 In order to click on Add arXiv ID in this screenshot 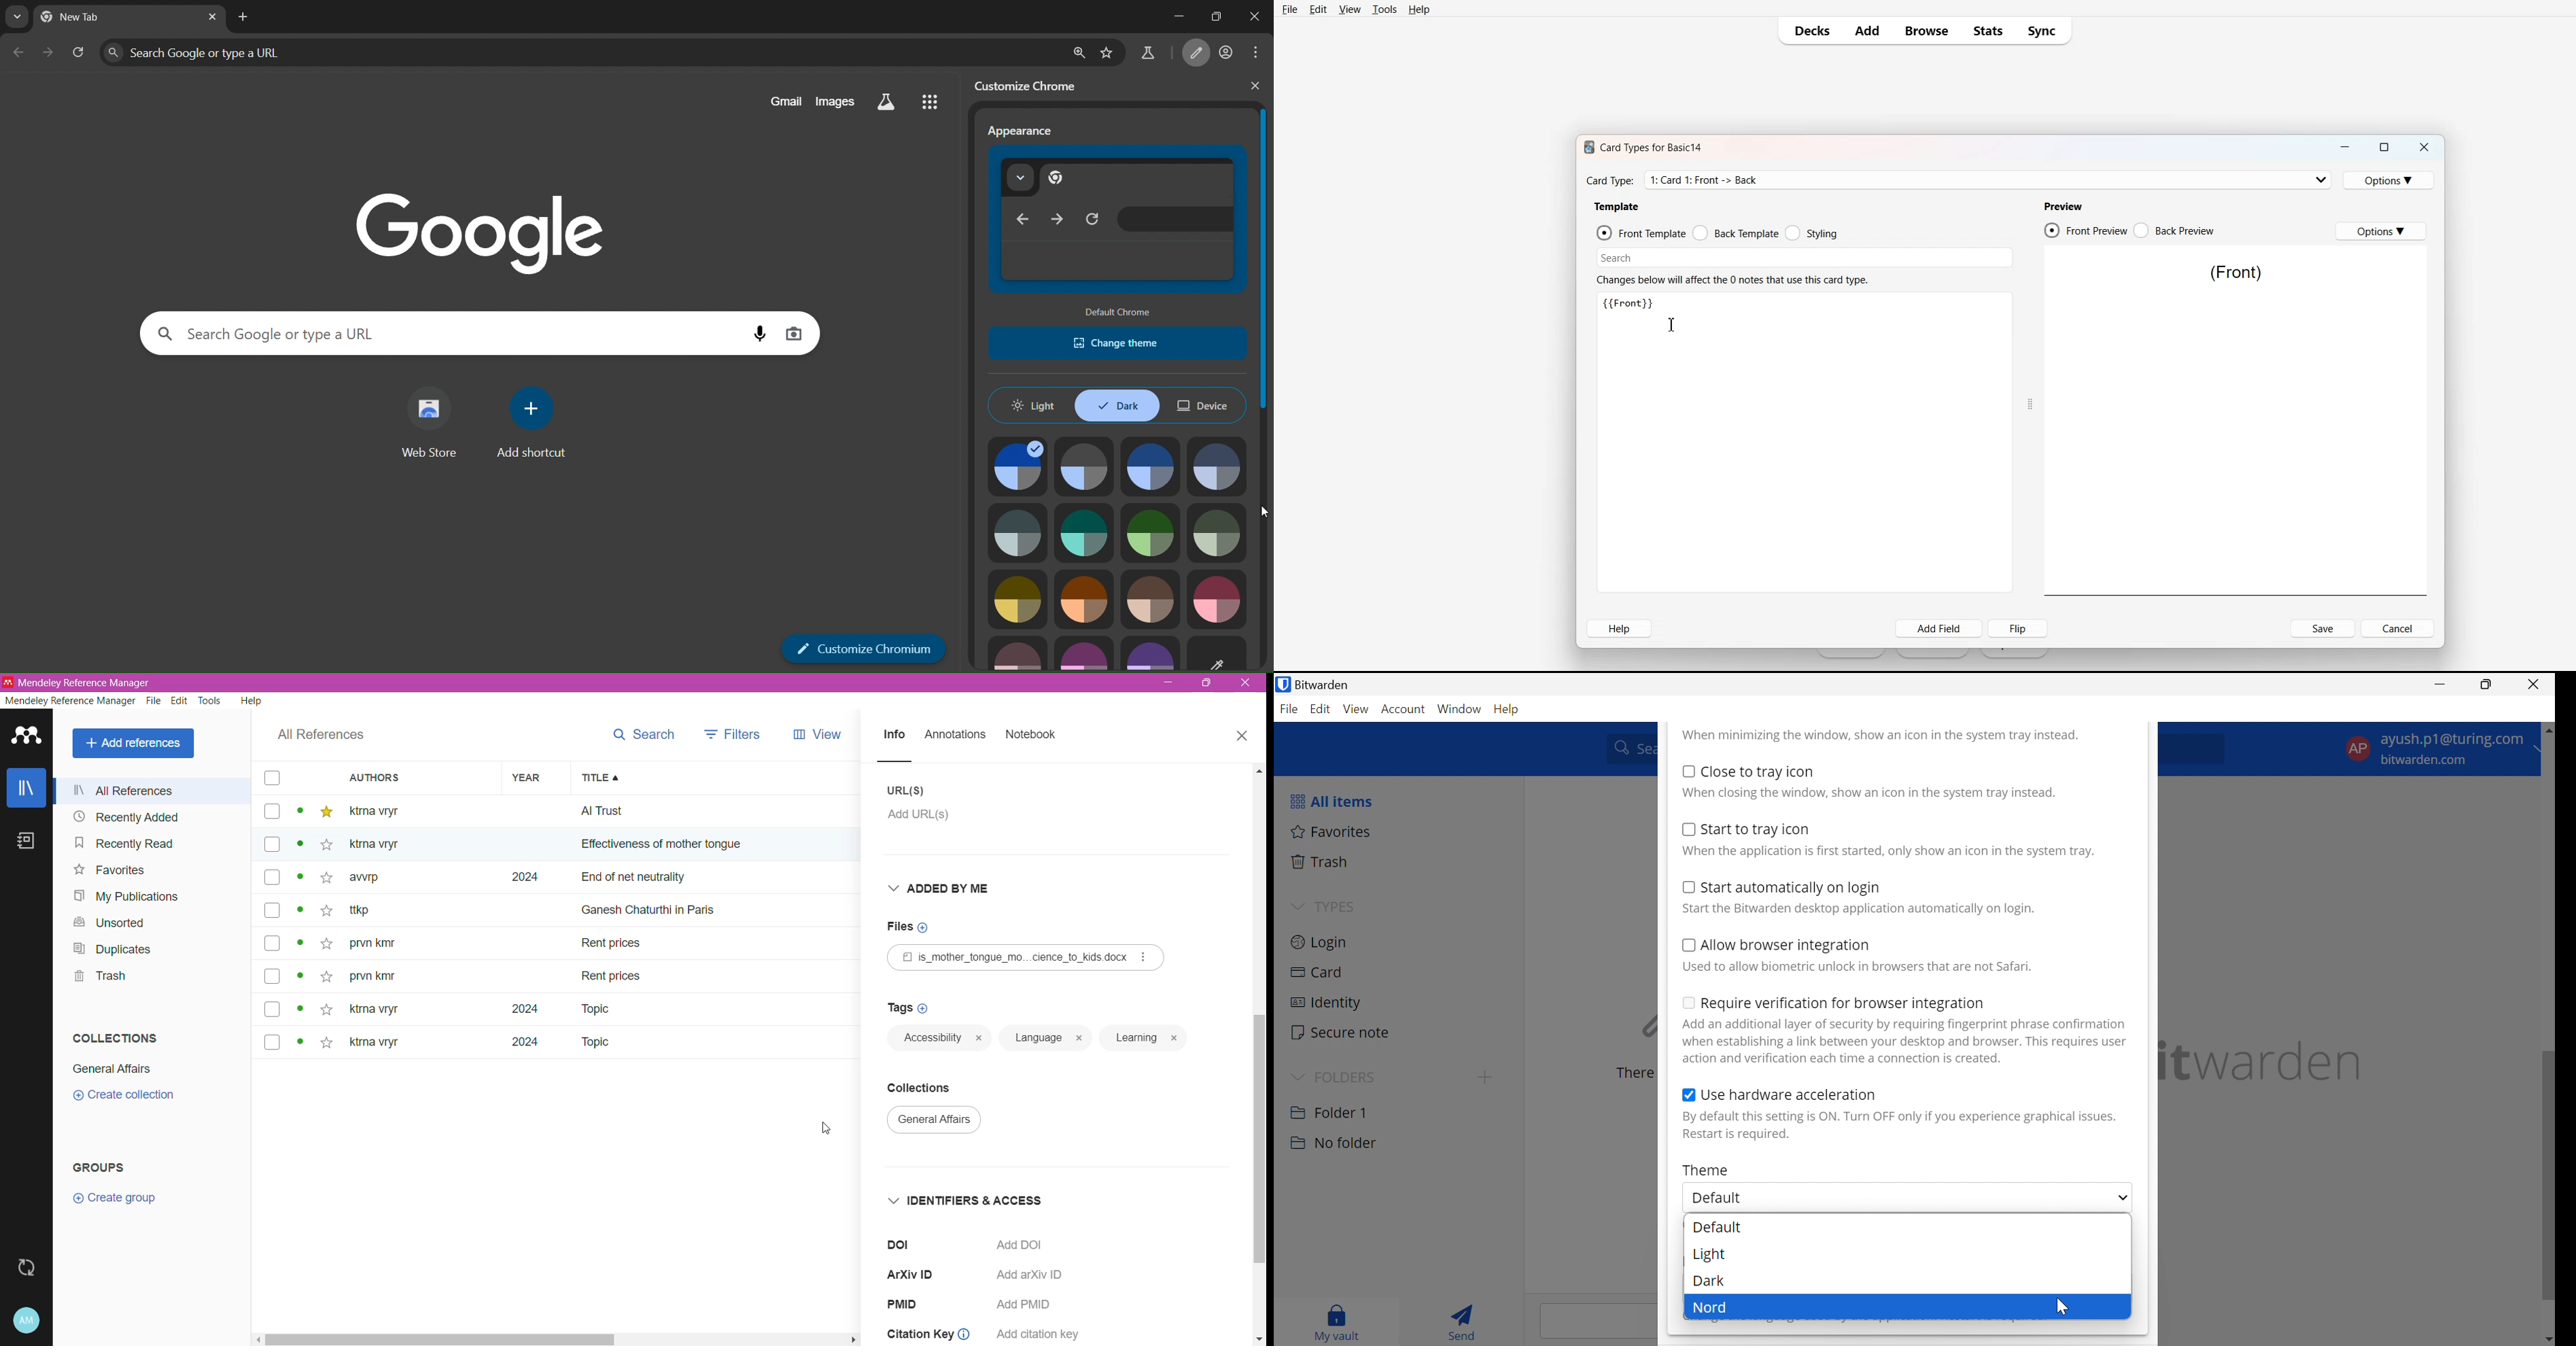, I will do `click(1037, 1275)`.